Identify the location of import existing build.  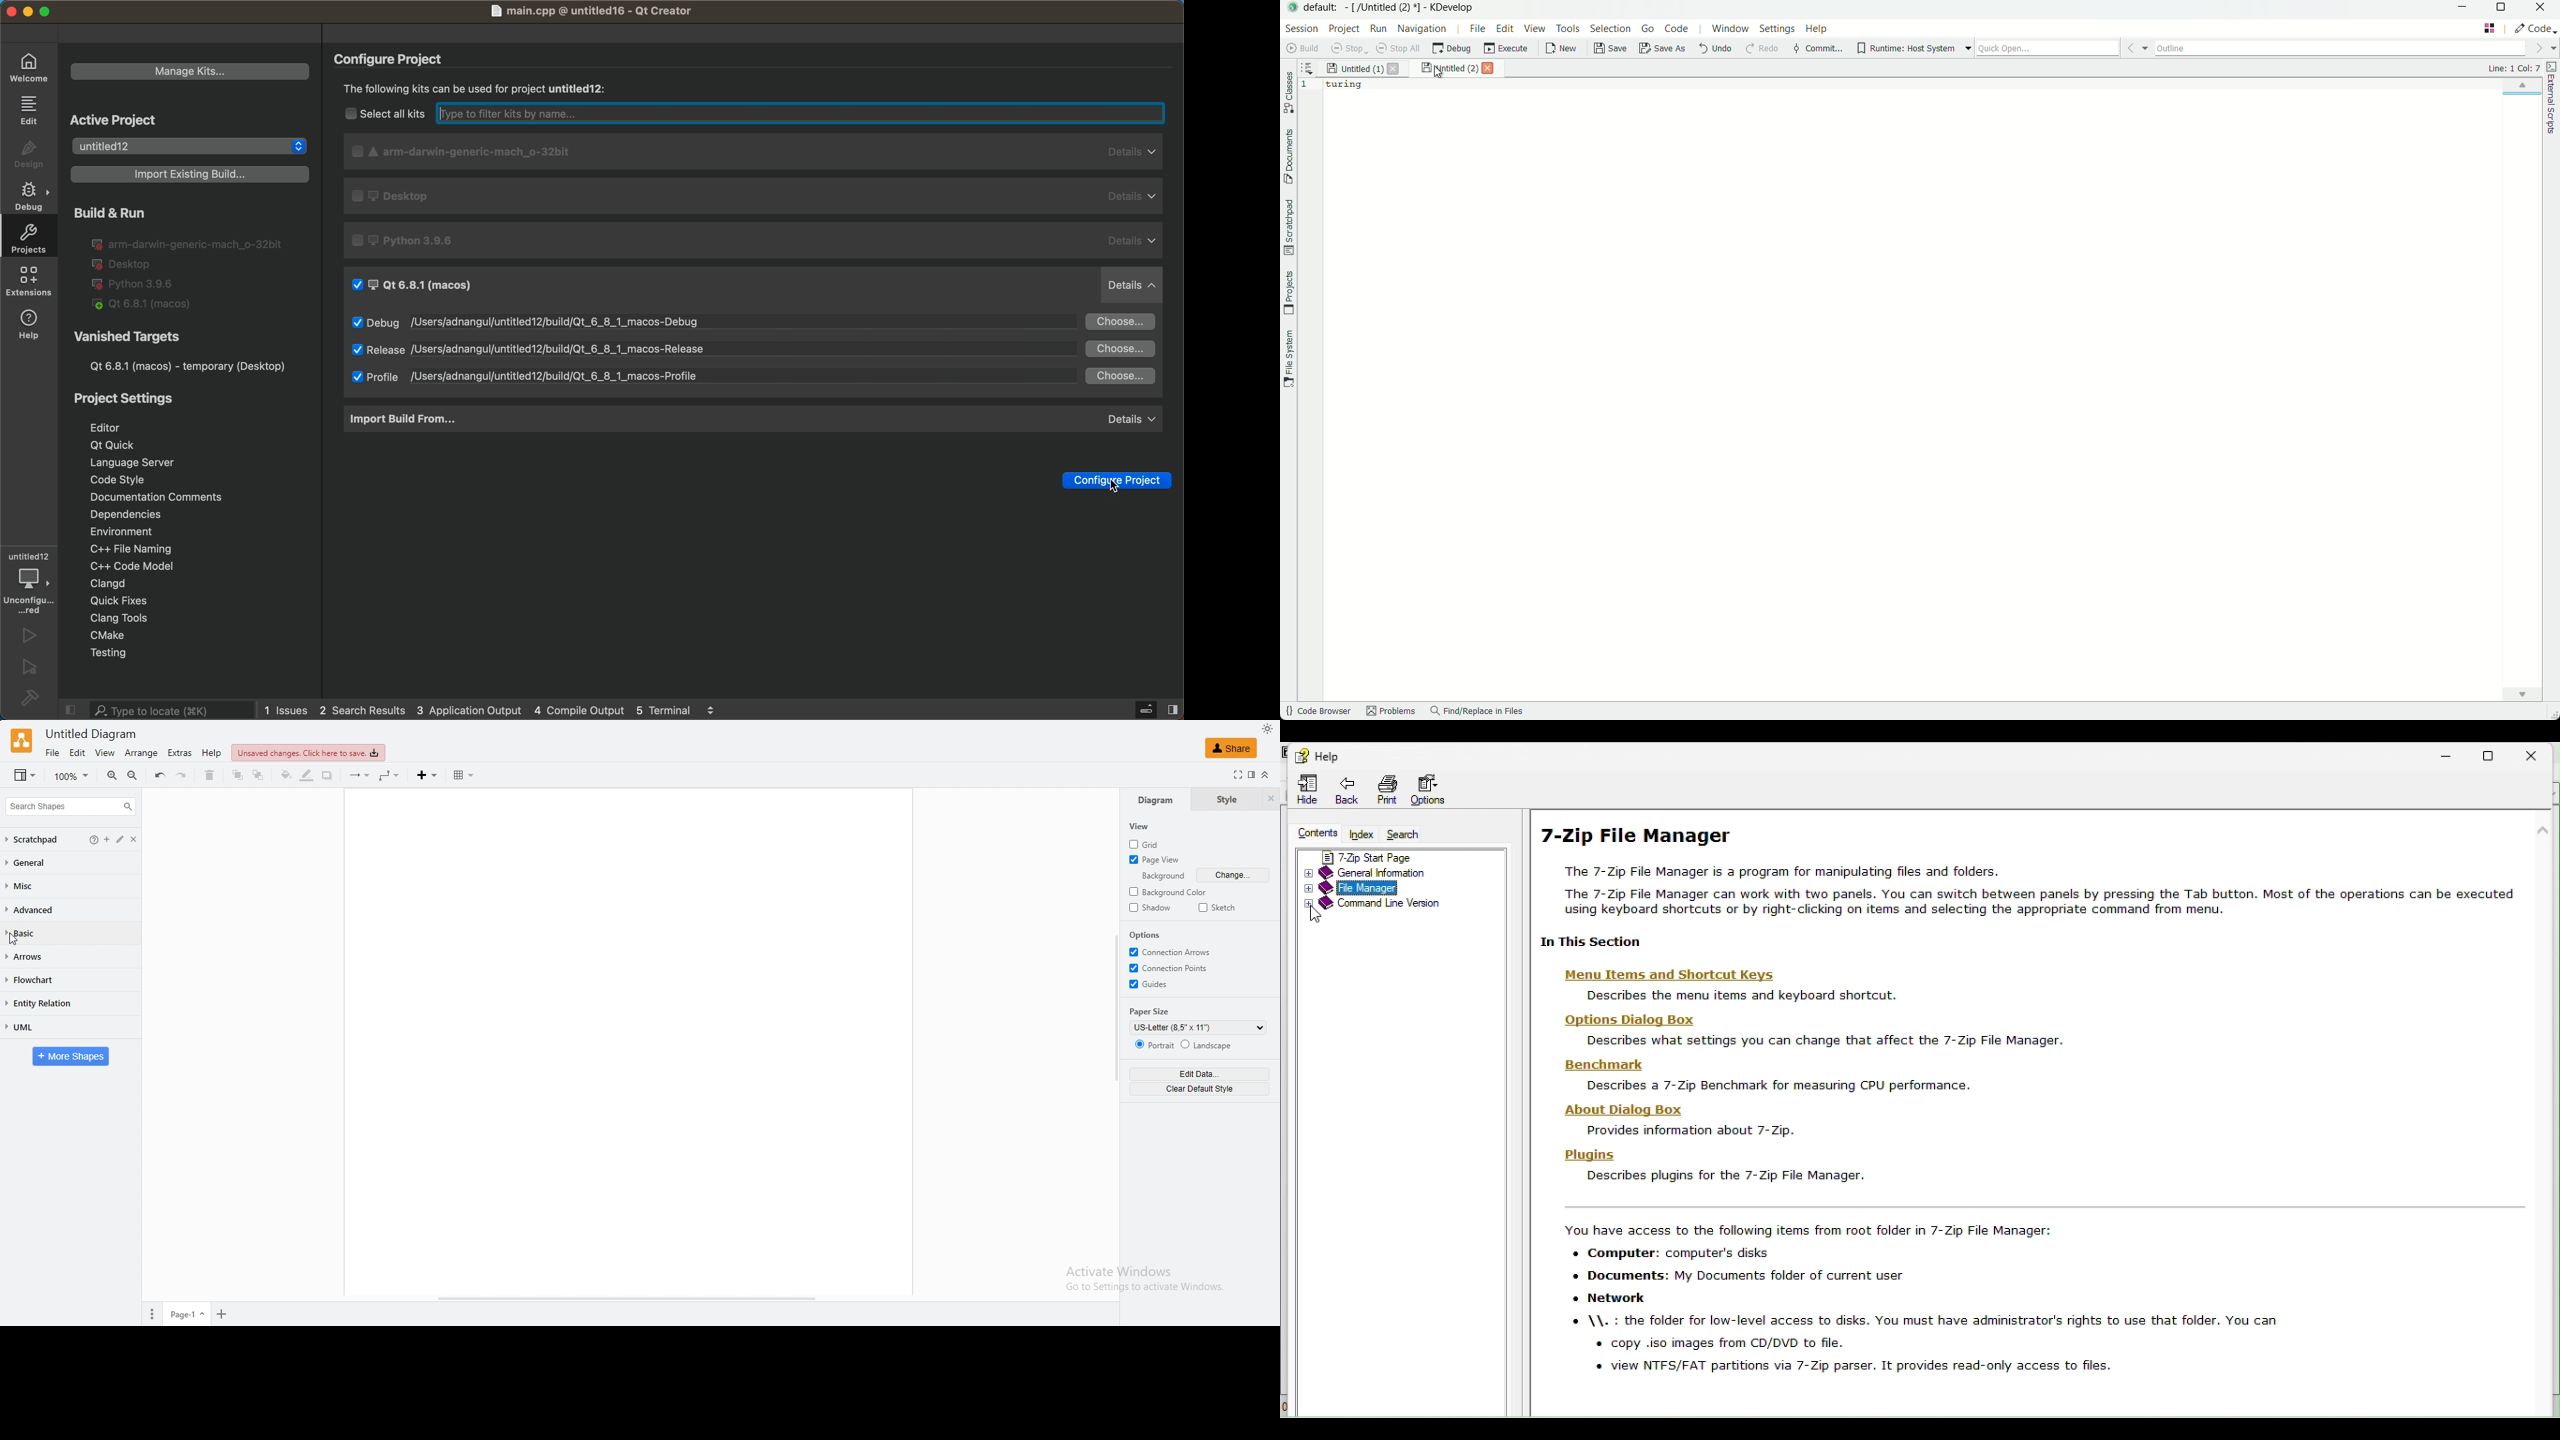
(191, 175).